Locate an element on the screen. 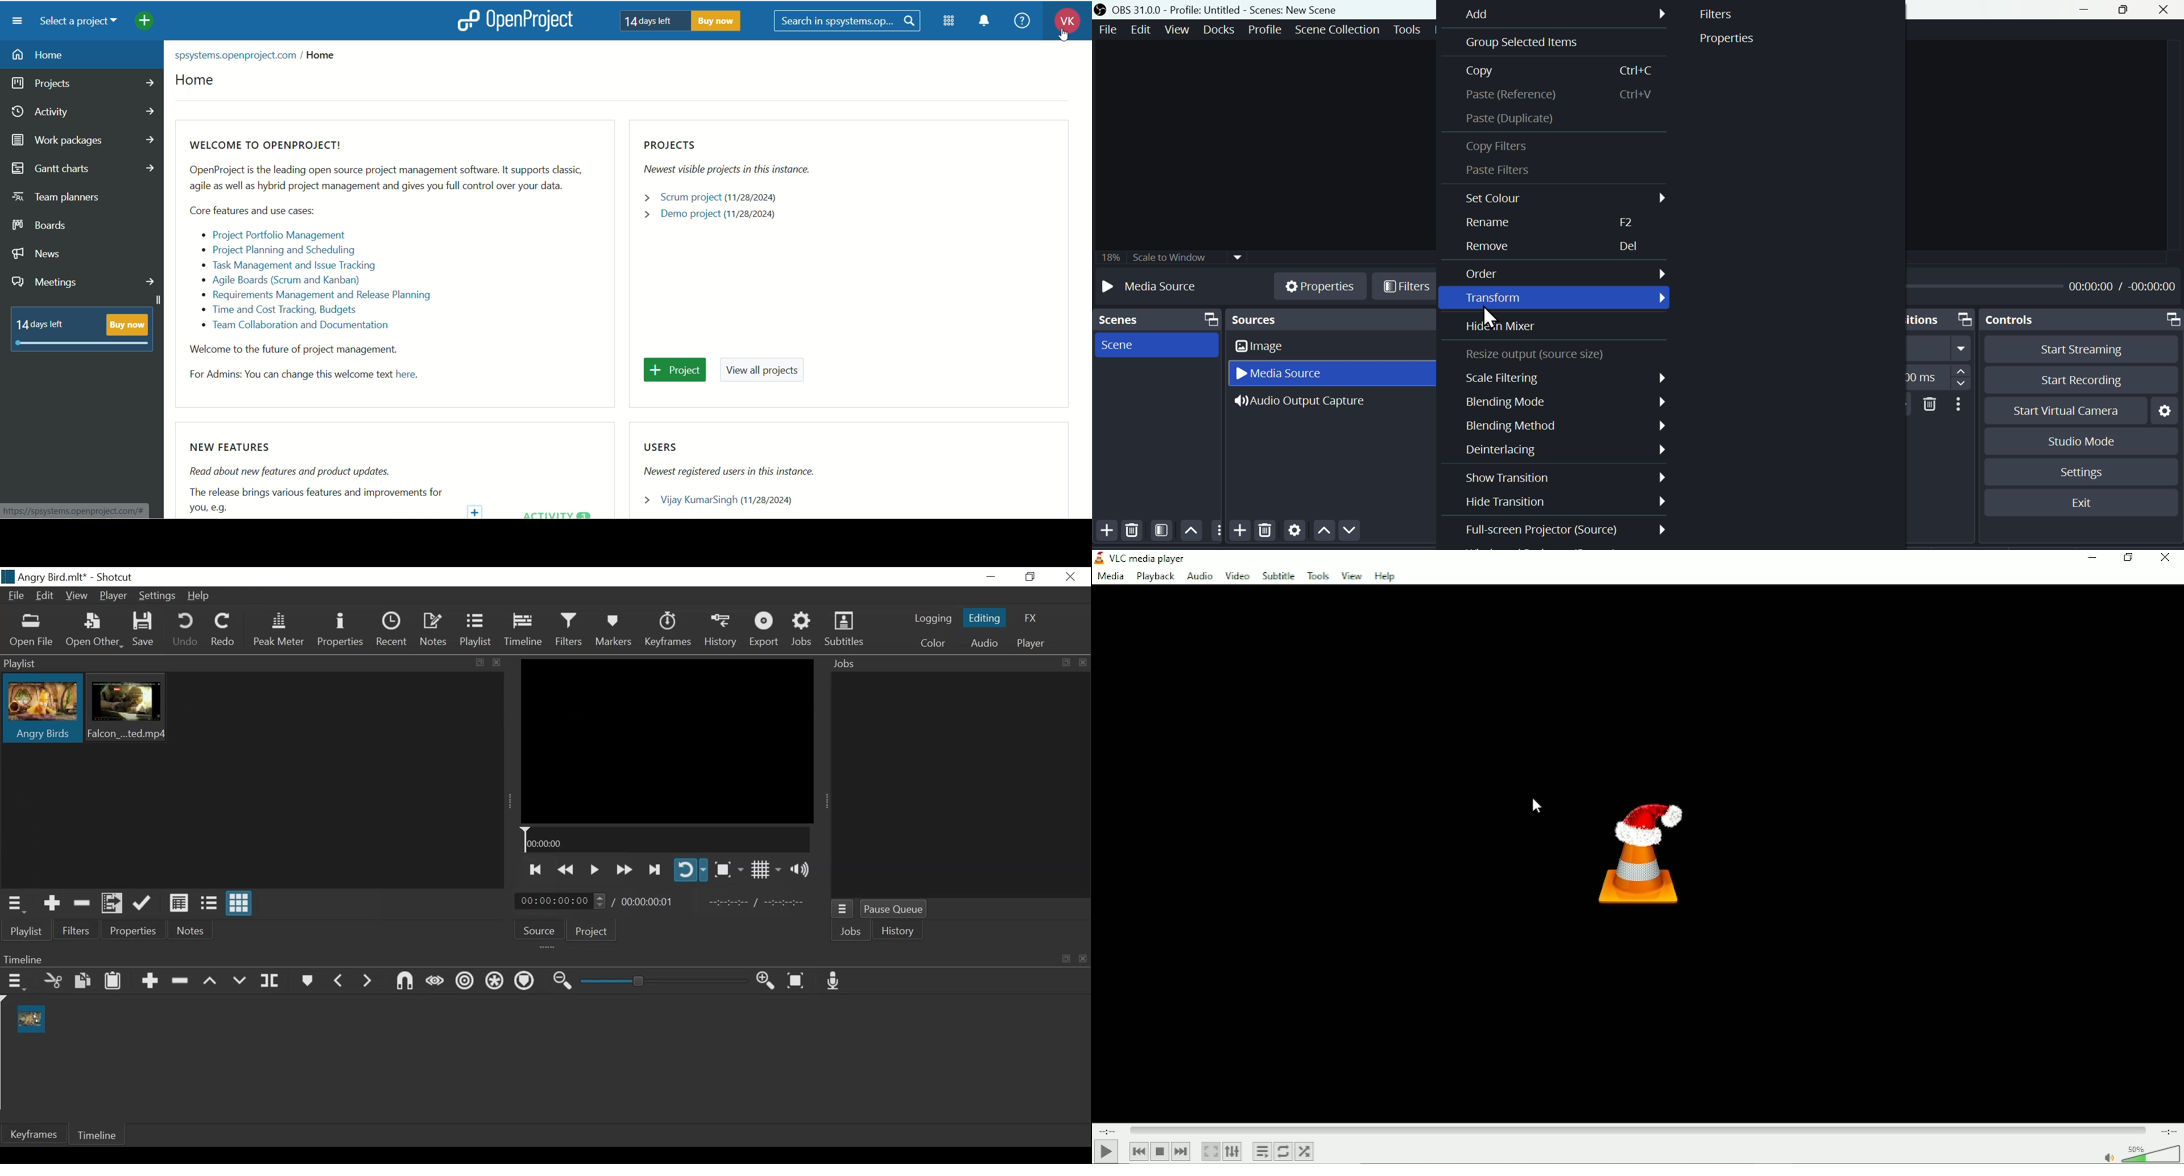 This screenshot has width=2184, height=1176. Transform is located at coordinates (1568, 299).